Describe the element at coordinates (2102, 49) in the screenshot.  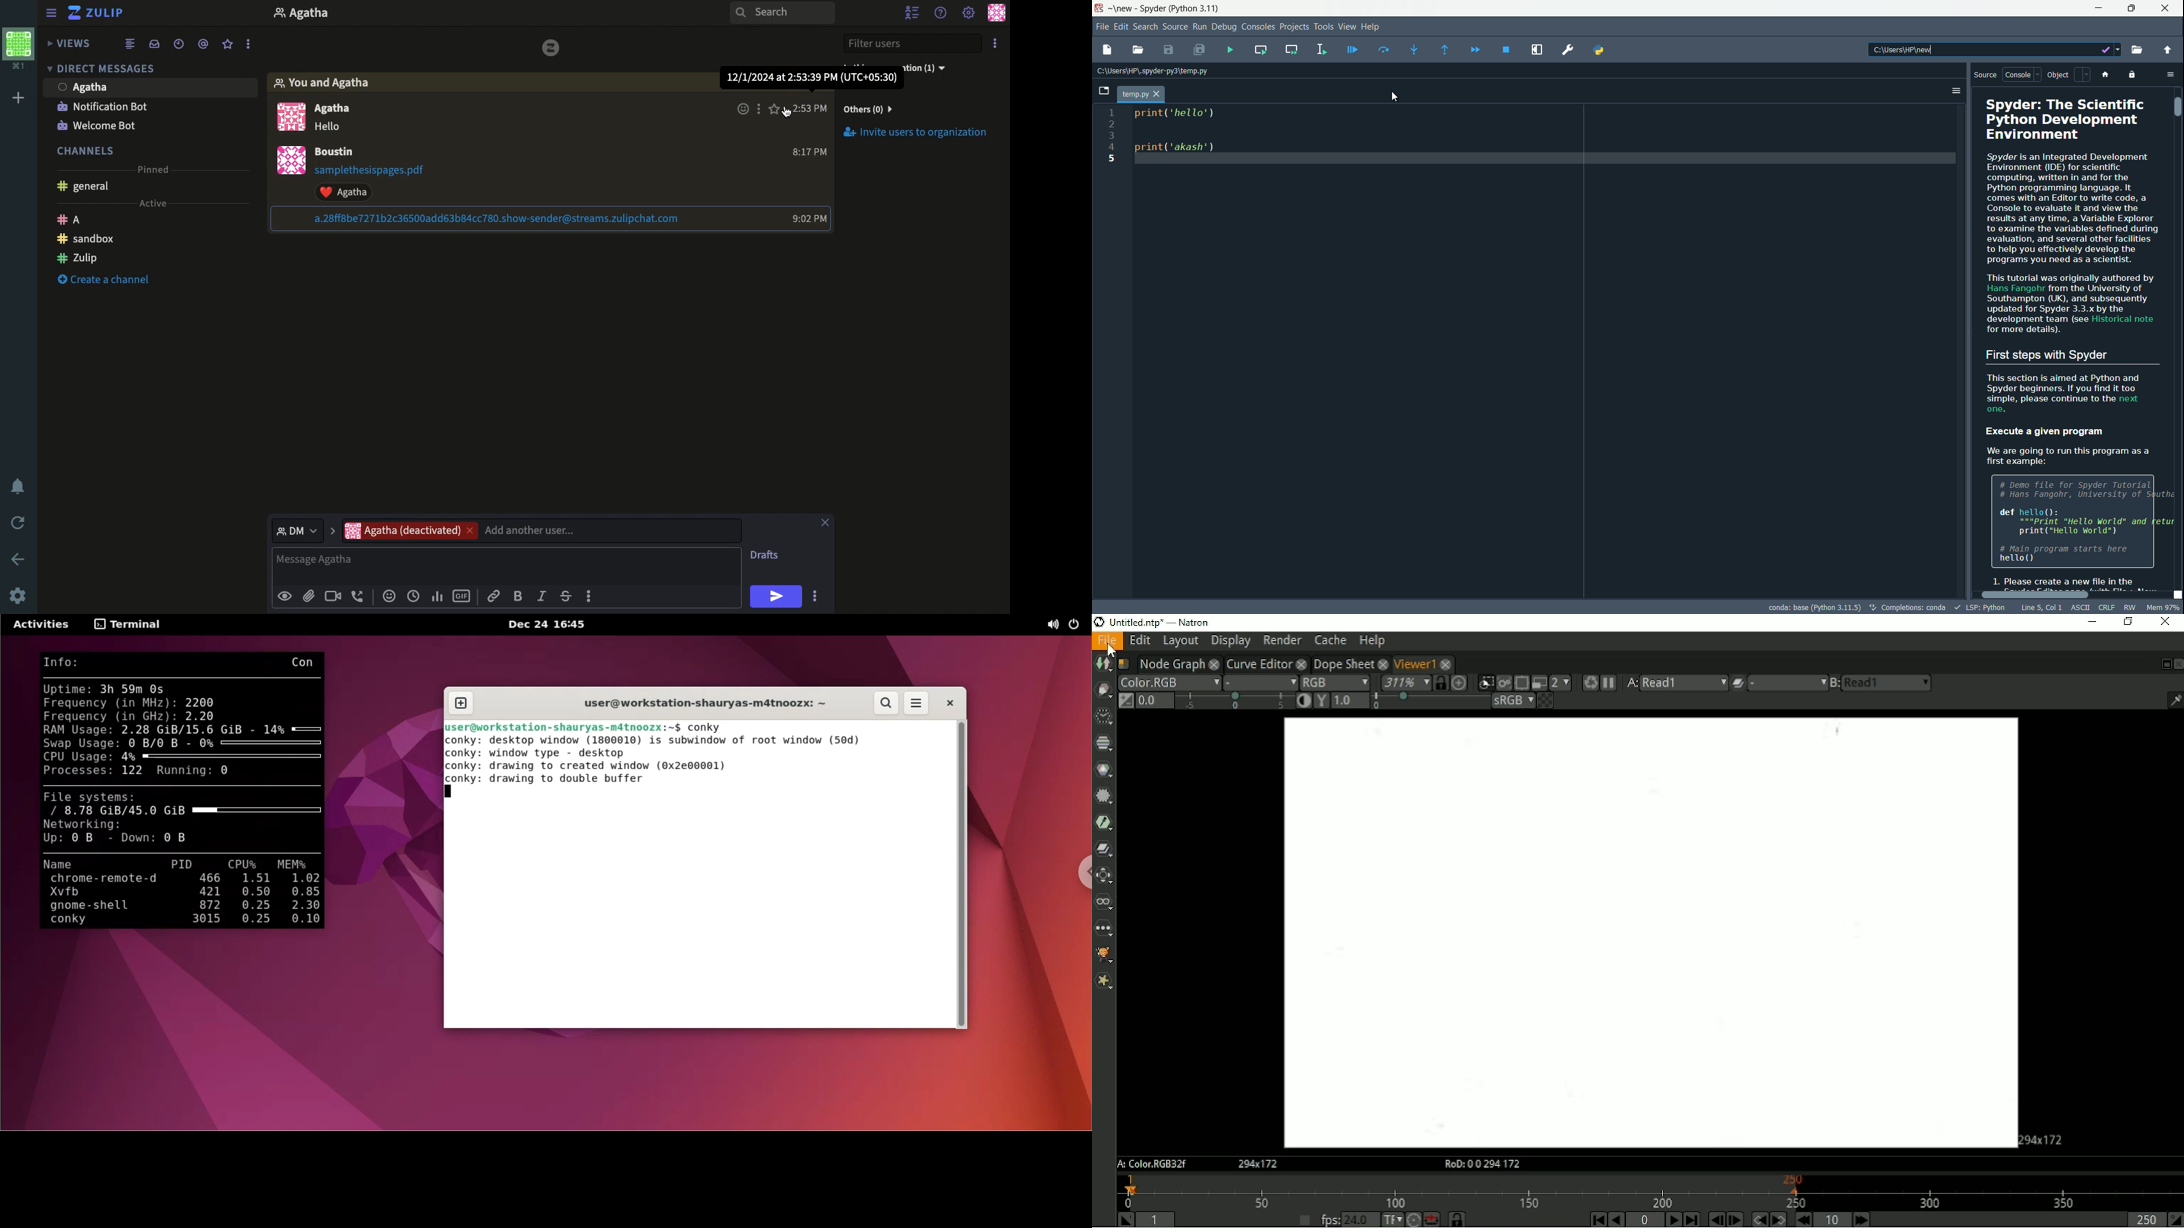
I see `Tick button` at that location.